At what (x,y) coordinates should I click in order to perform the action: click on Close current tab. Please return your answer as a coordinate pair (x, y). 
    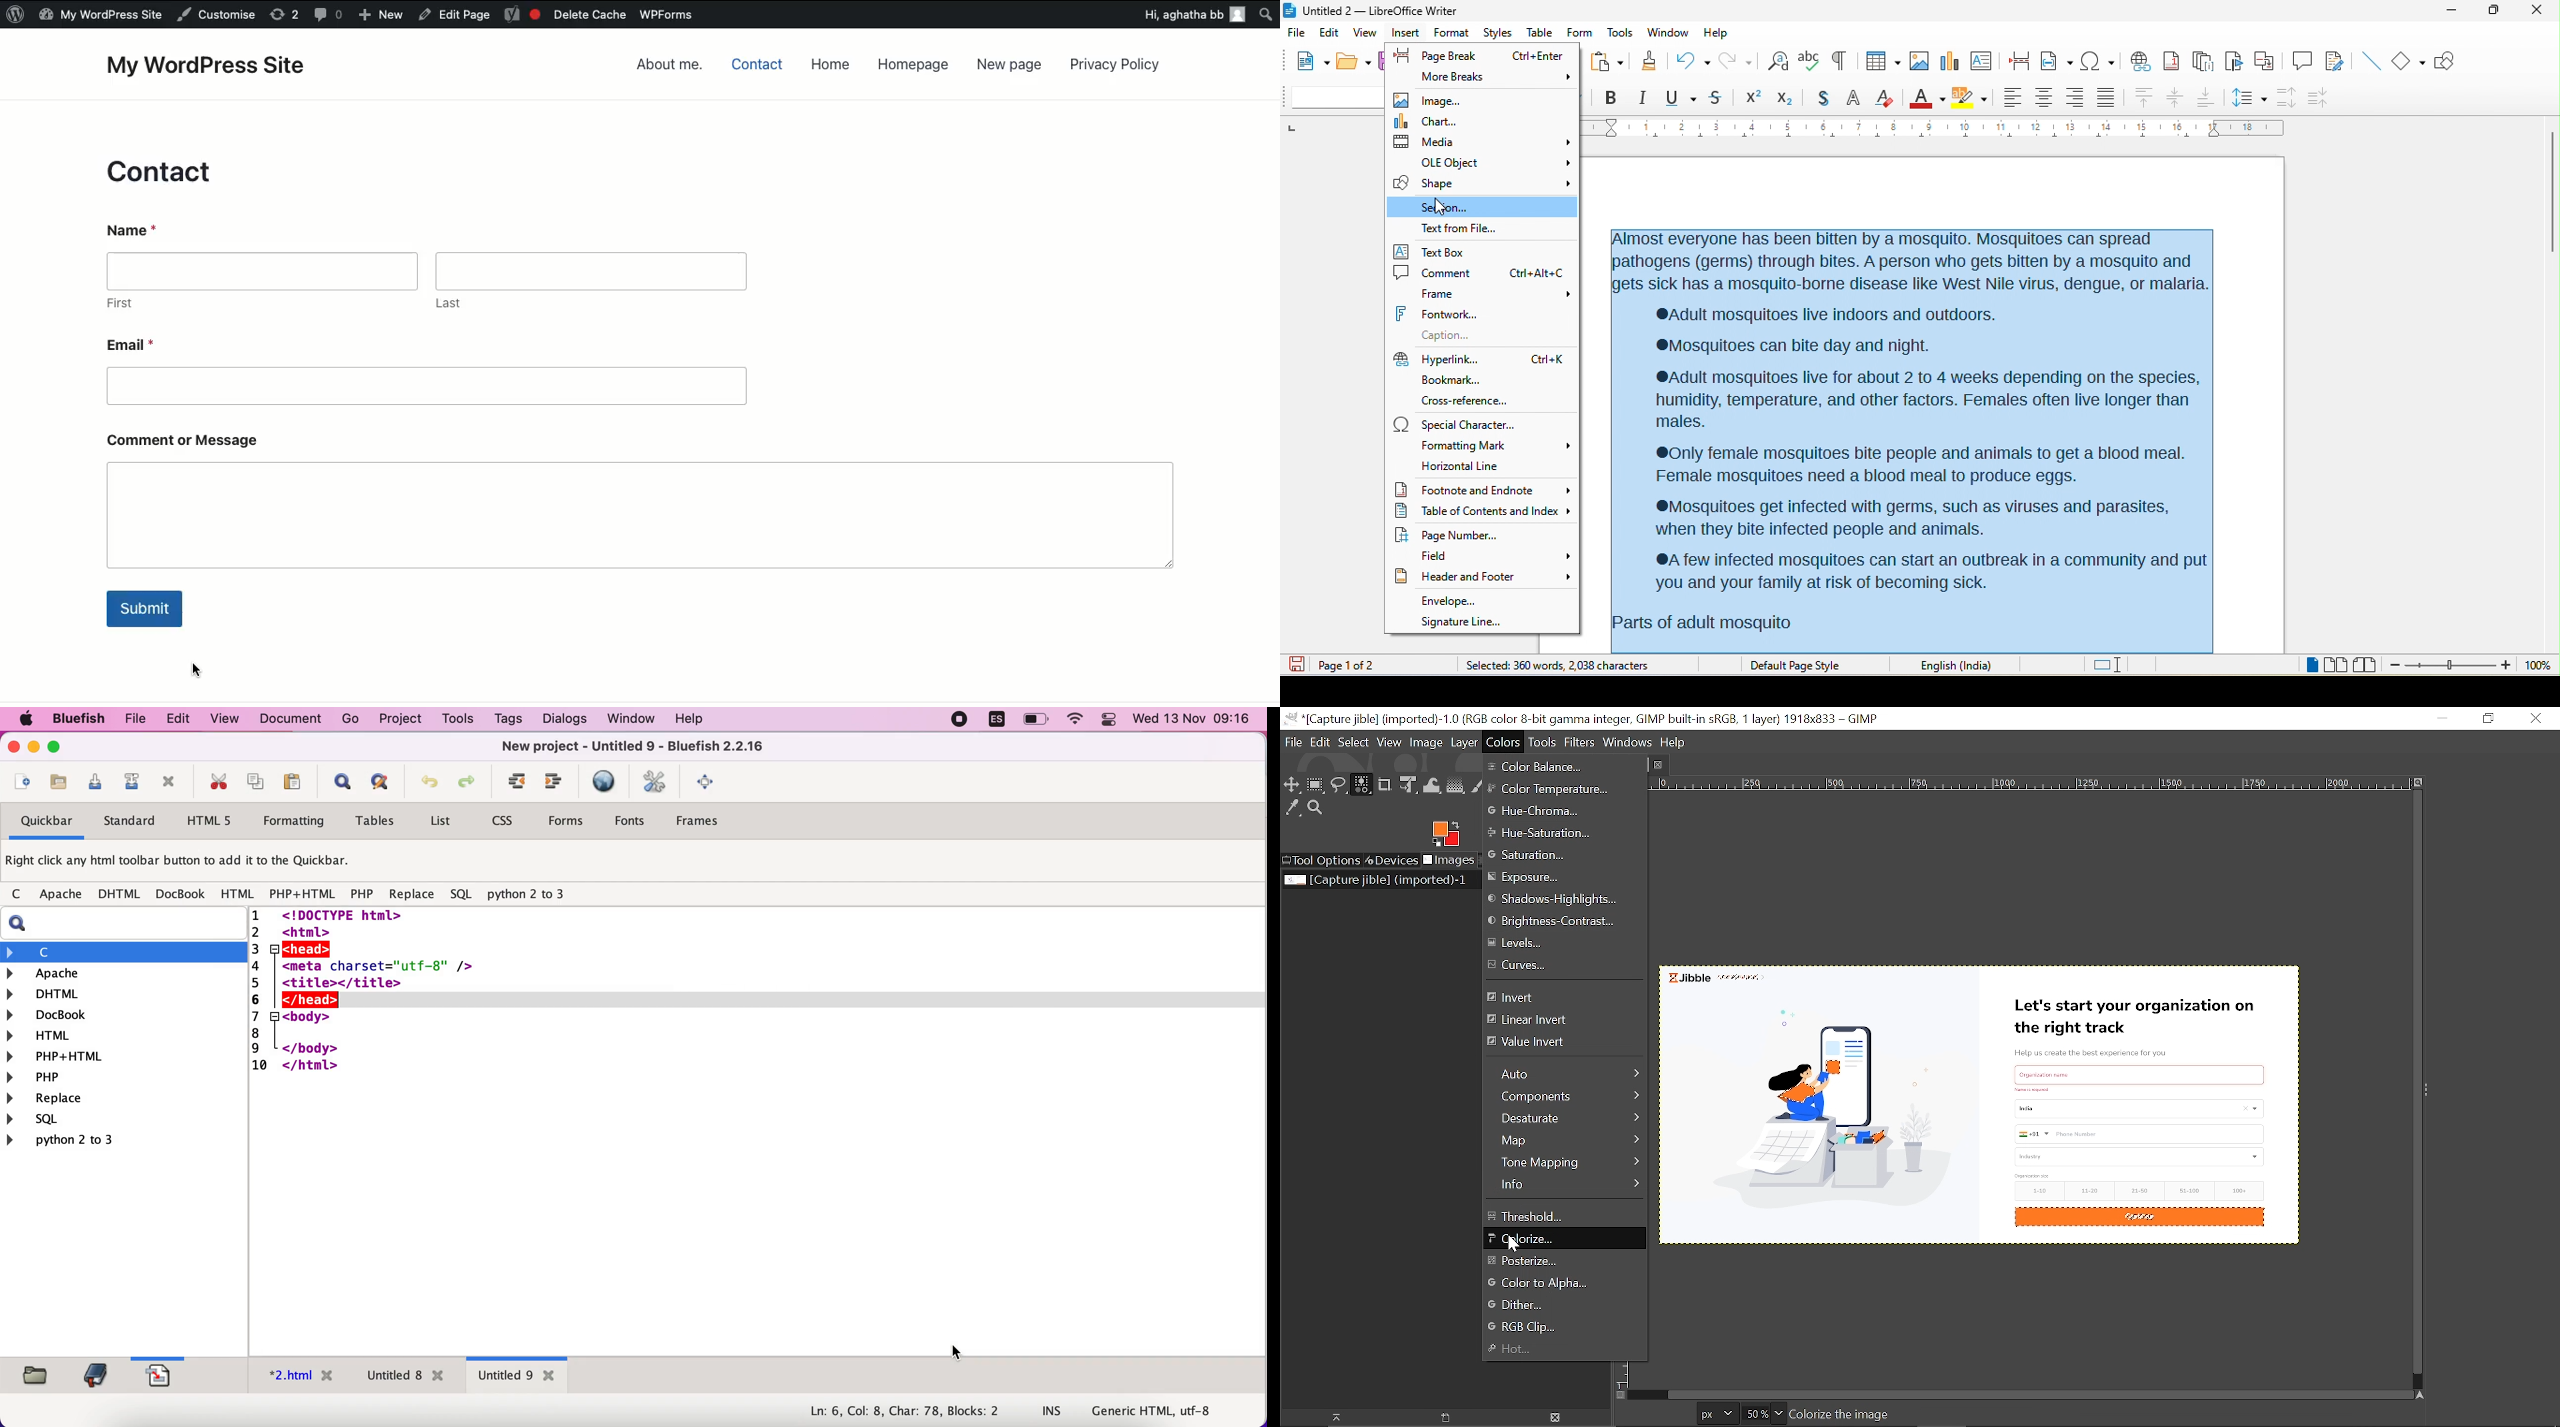
    Looking at the image, I should click on (1663, 764).